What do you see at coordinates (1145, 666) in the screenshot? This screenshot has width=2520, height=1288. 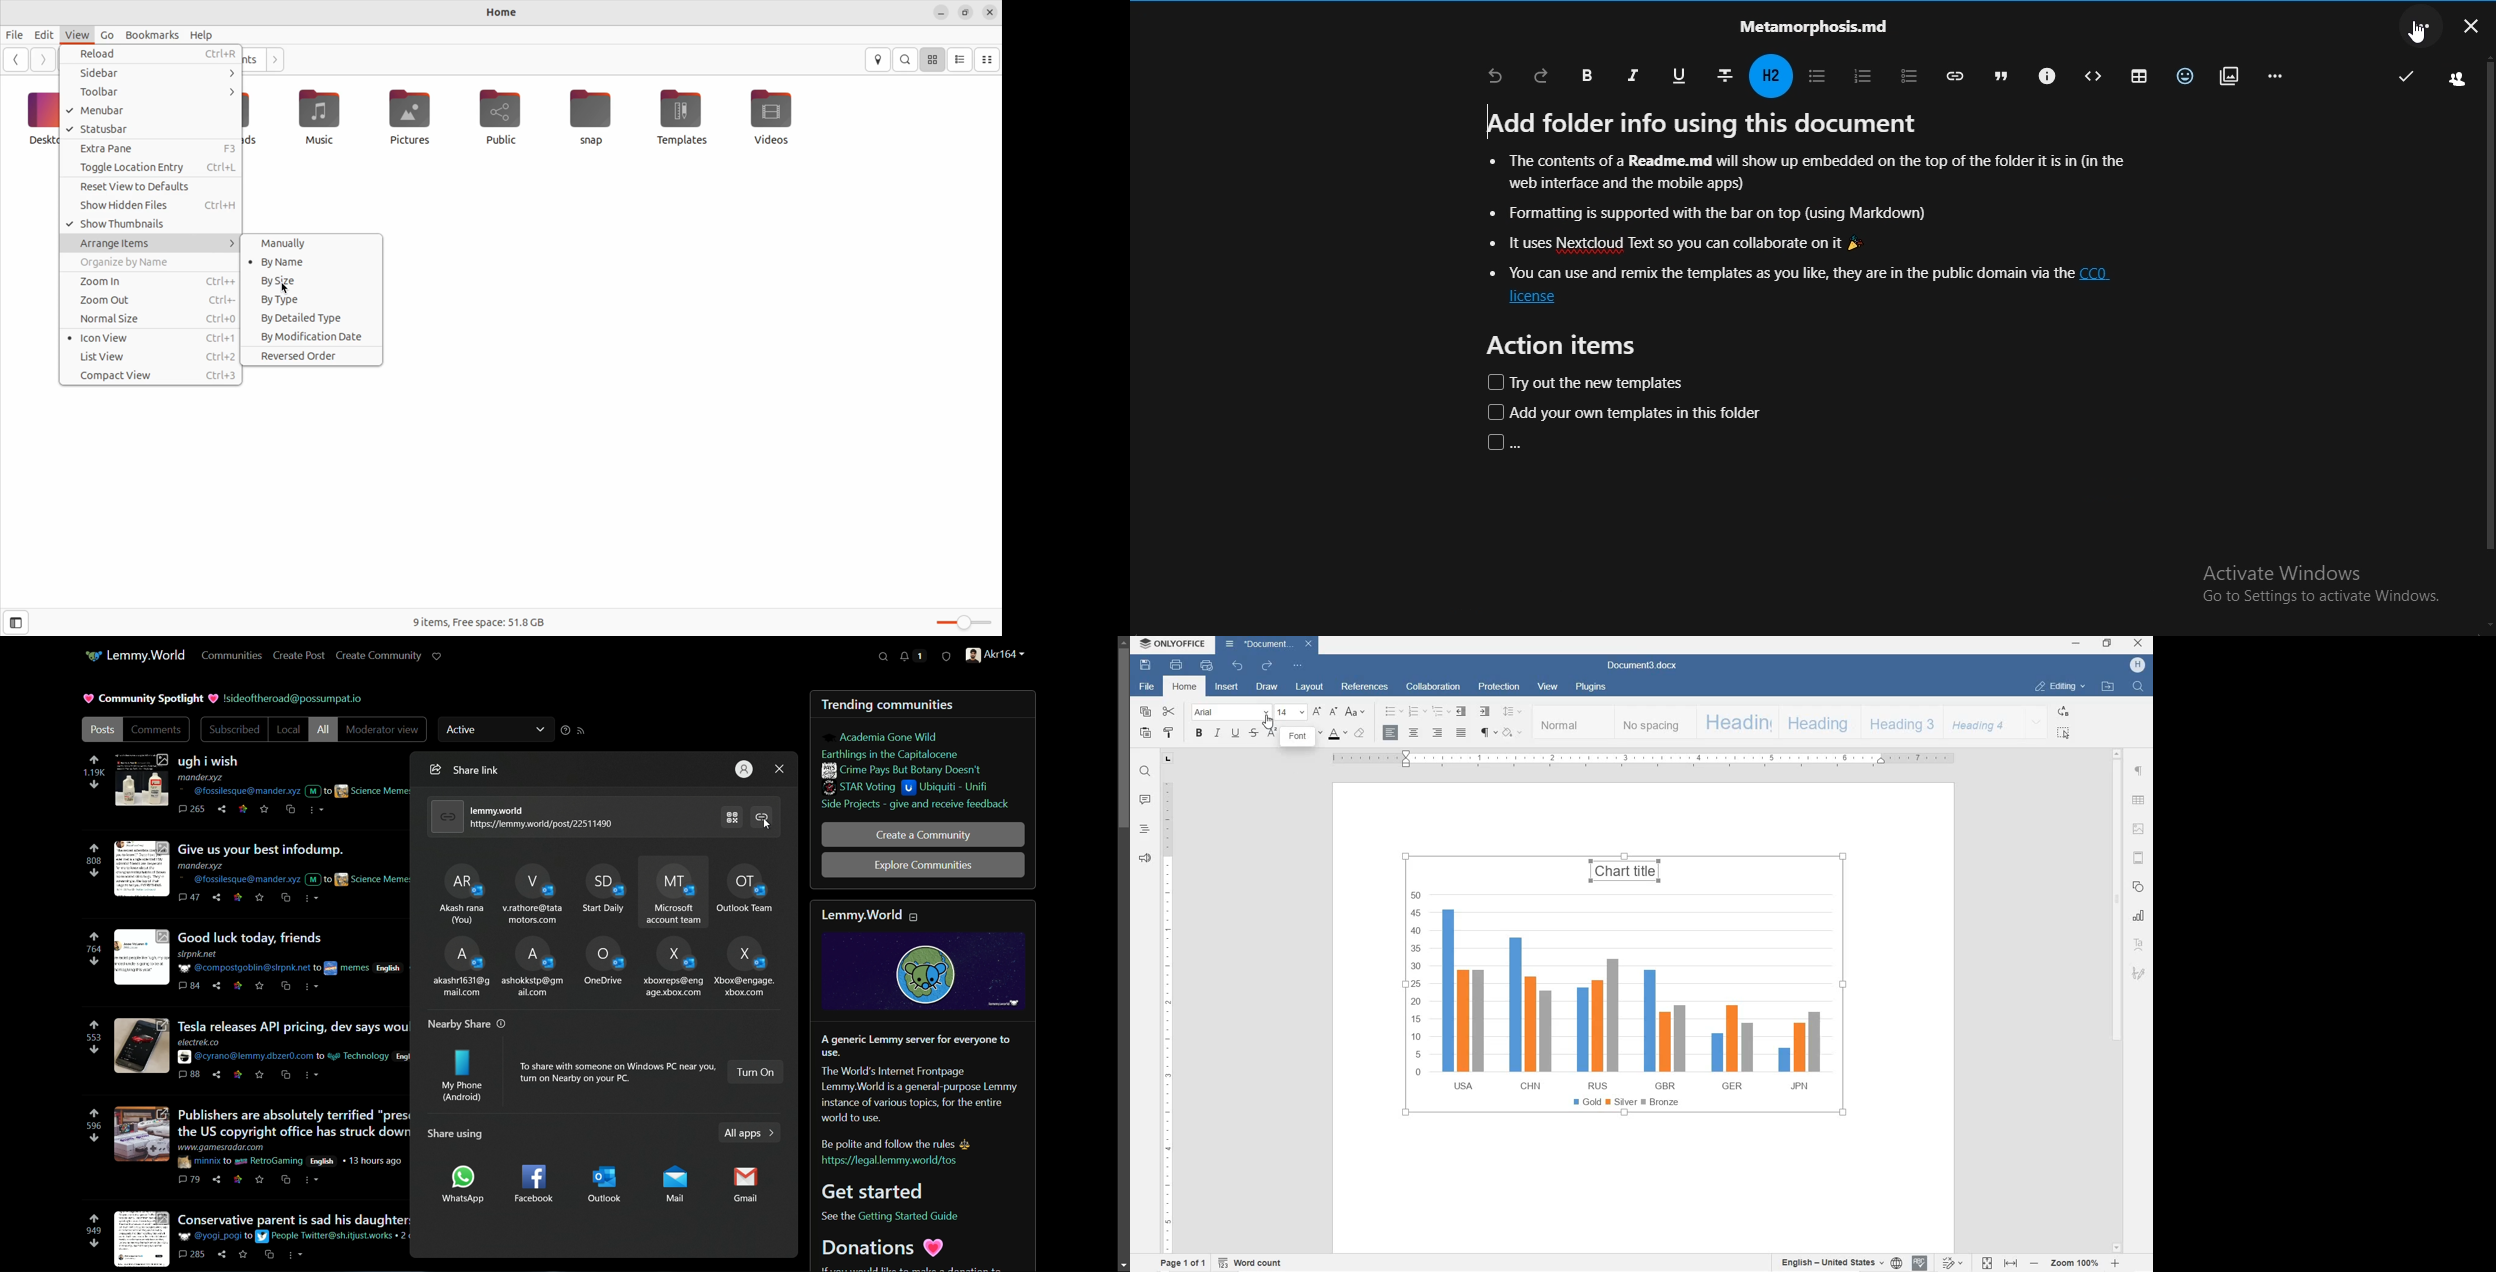 I see `SAVE` at bounding box center [1145, 666].